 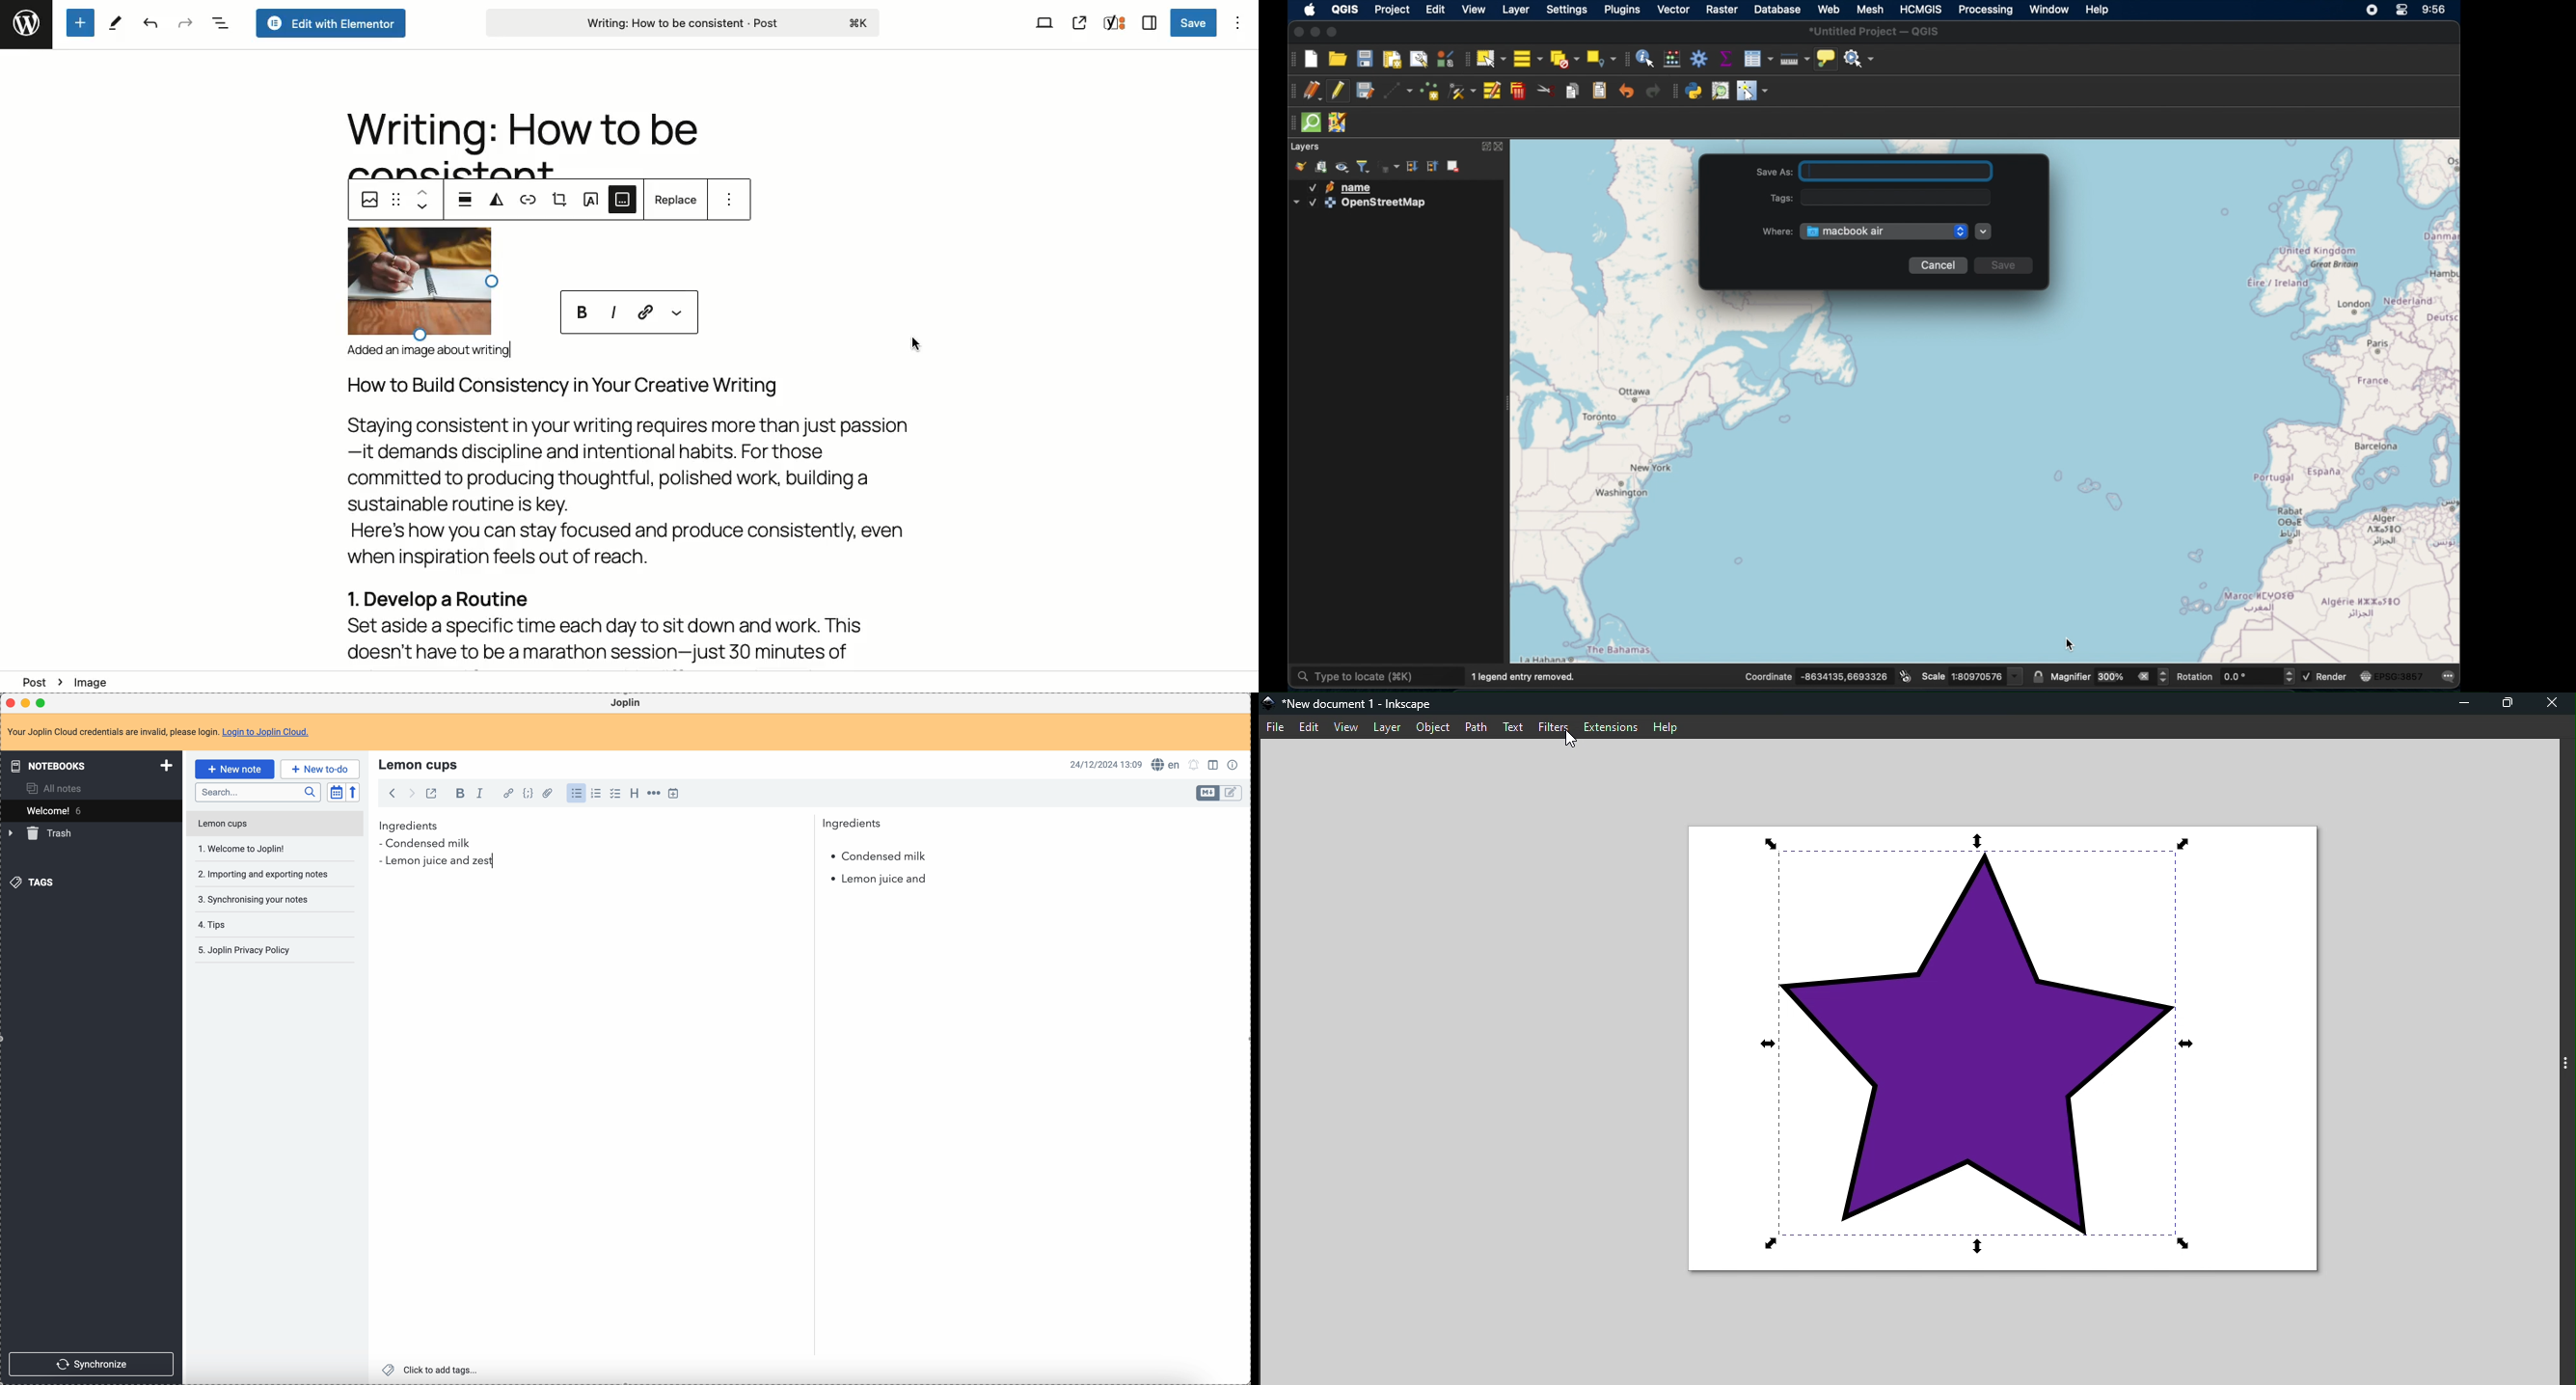 What do you see at coordinates (411, 793) in the screenshot?
I see `foward` at bounding box center [411, 793].